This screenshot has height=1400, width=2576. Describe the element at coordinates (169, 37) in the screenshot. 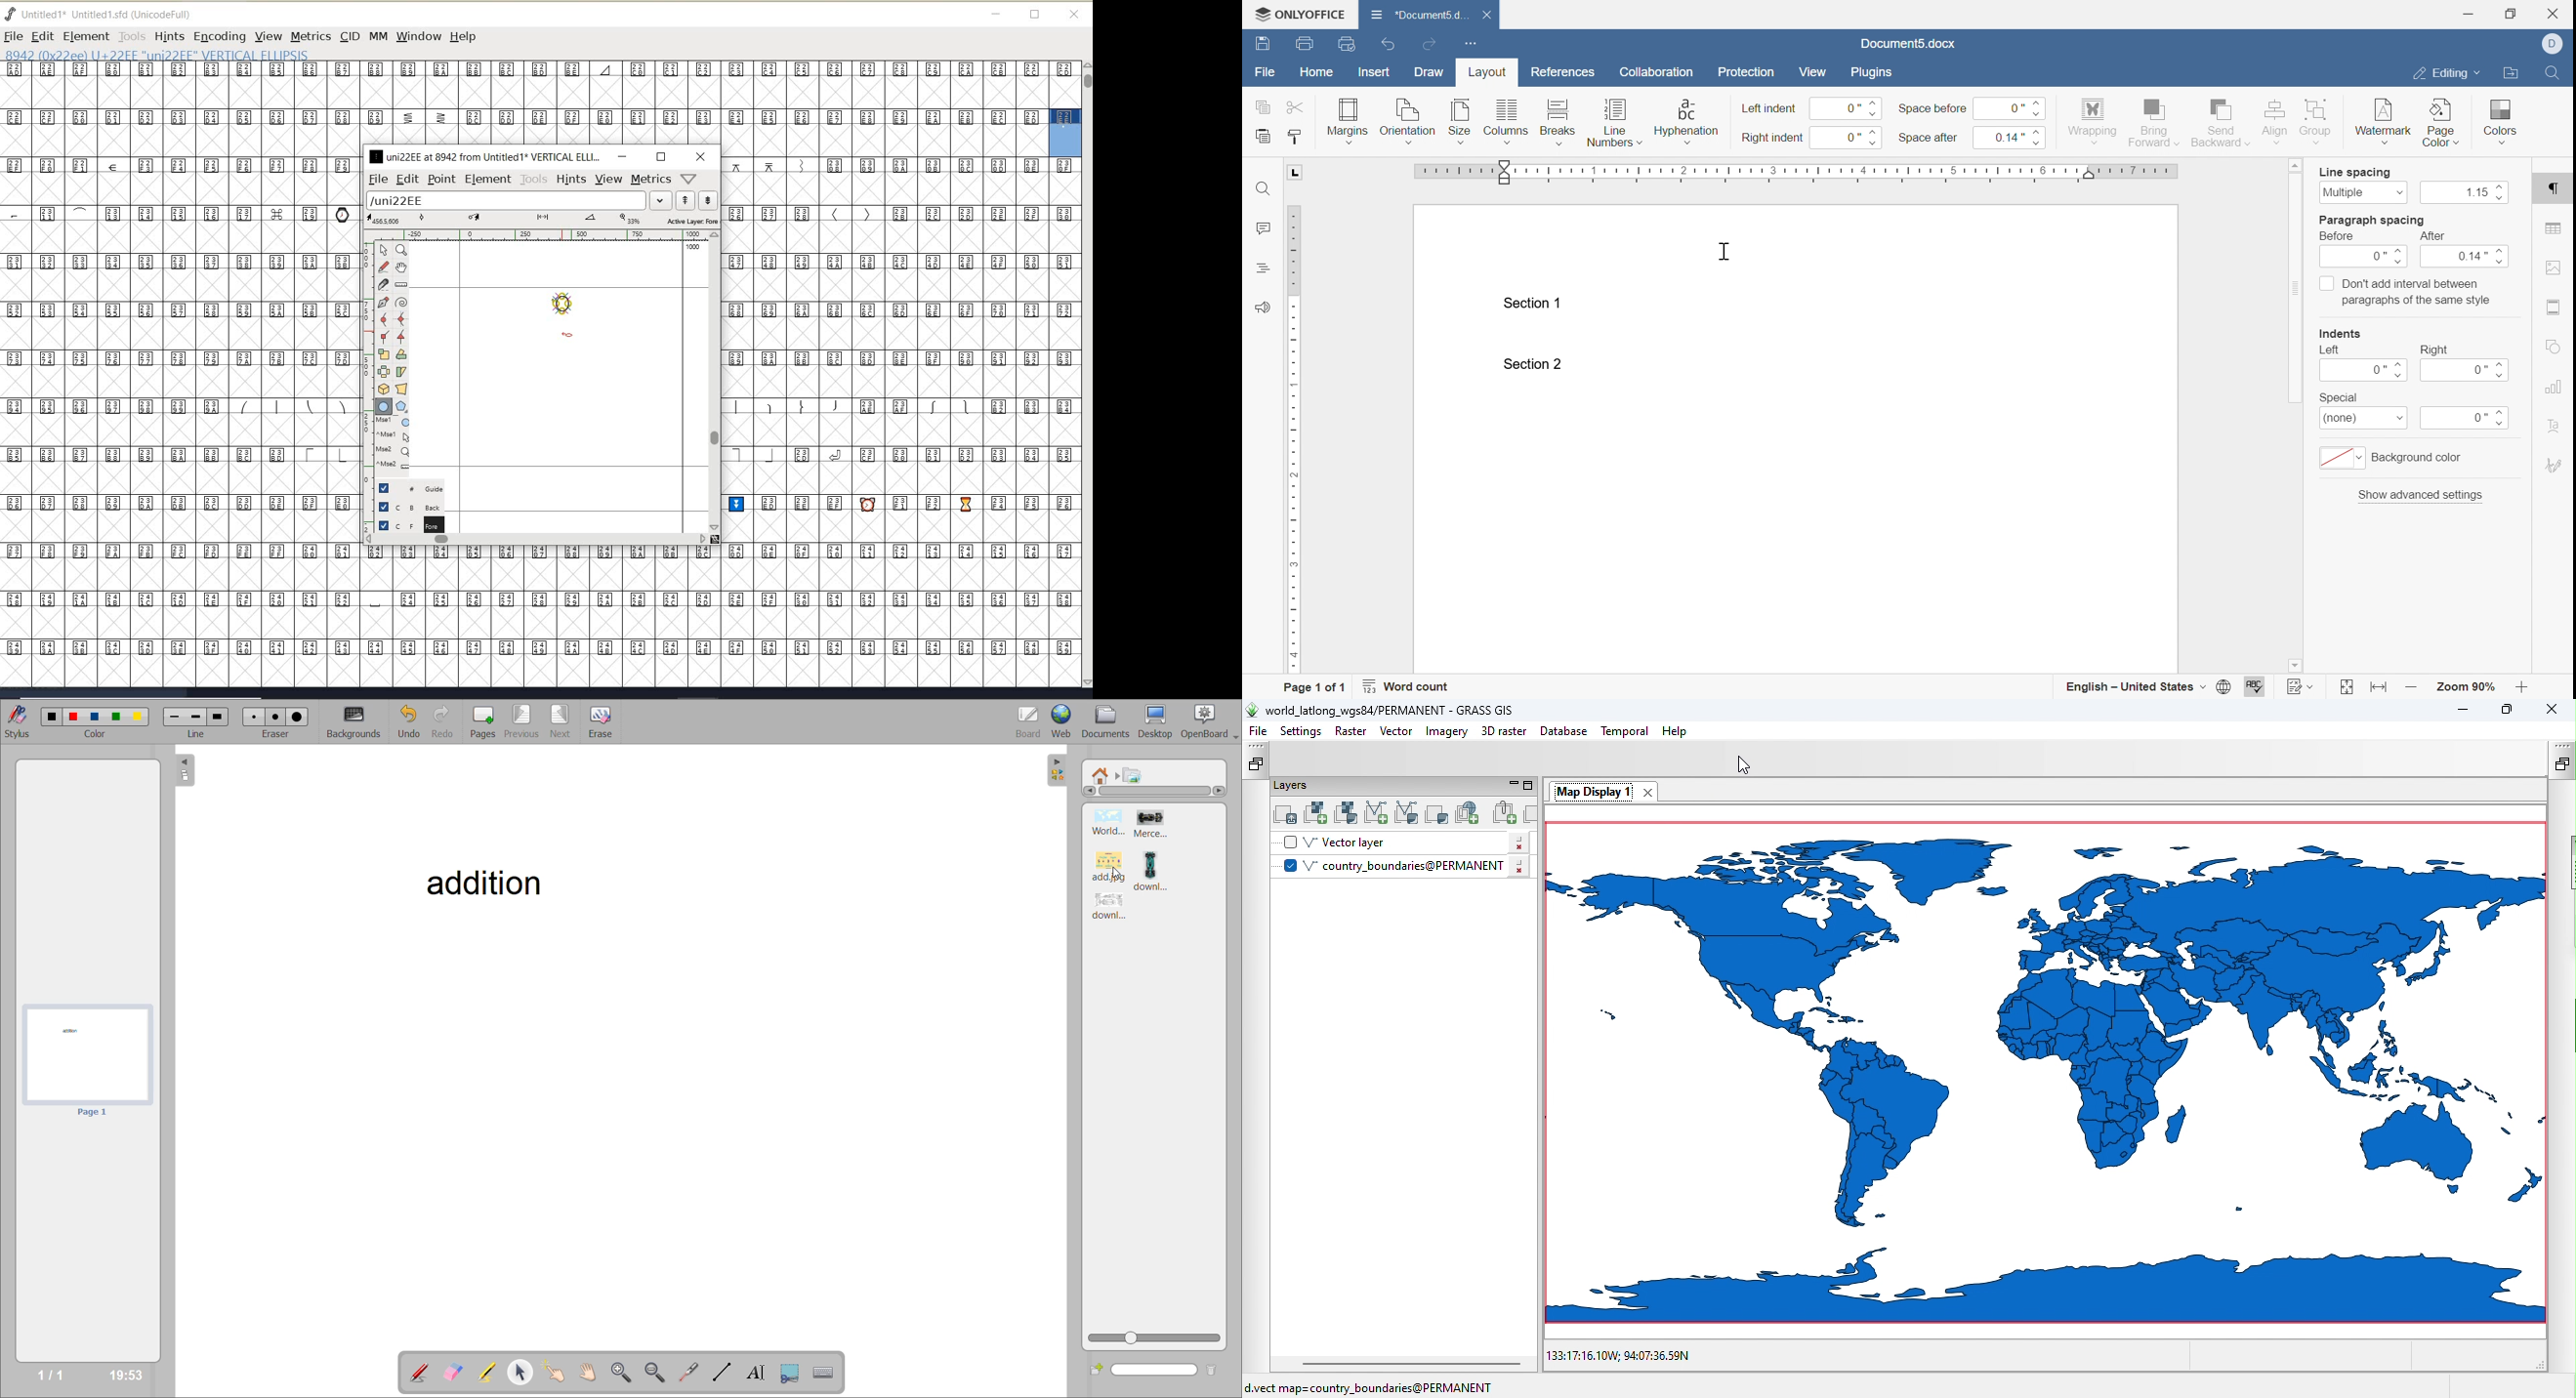

I see `HINTS` at that location.